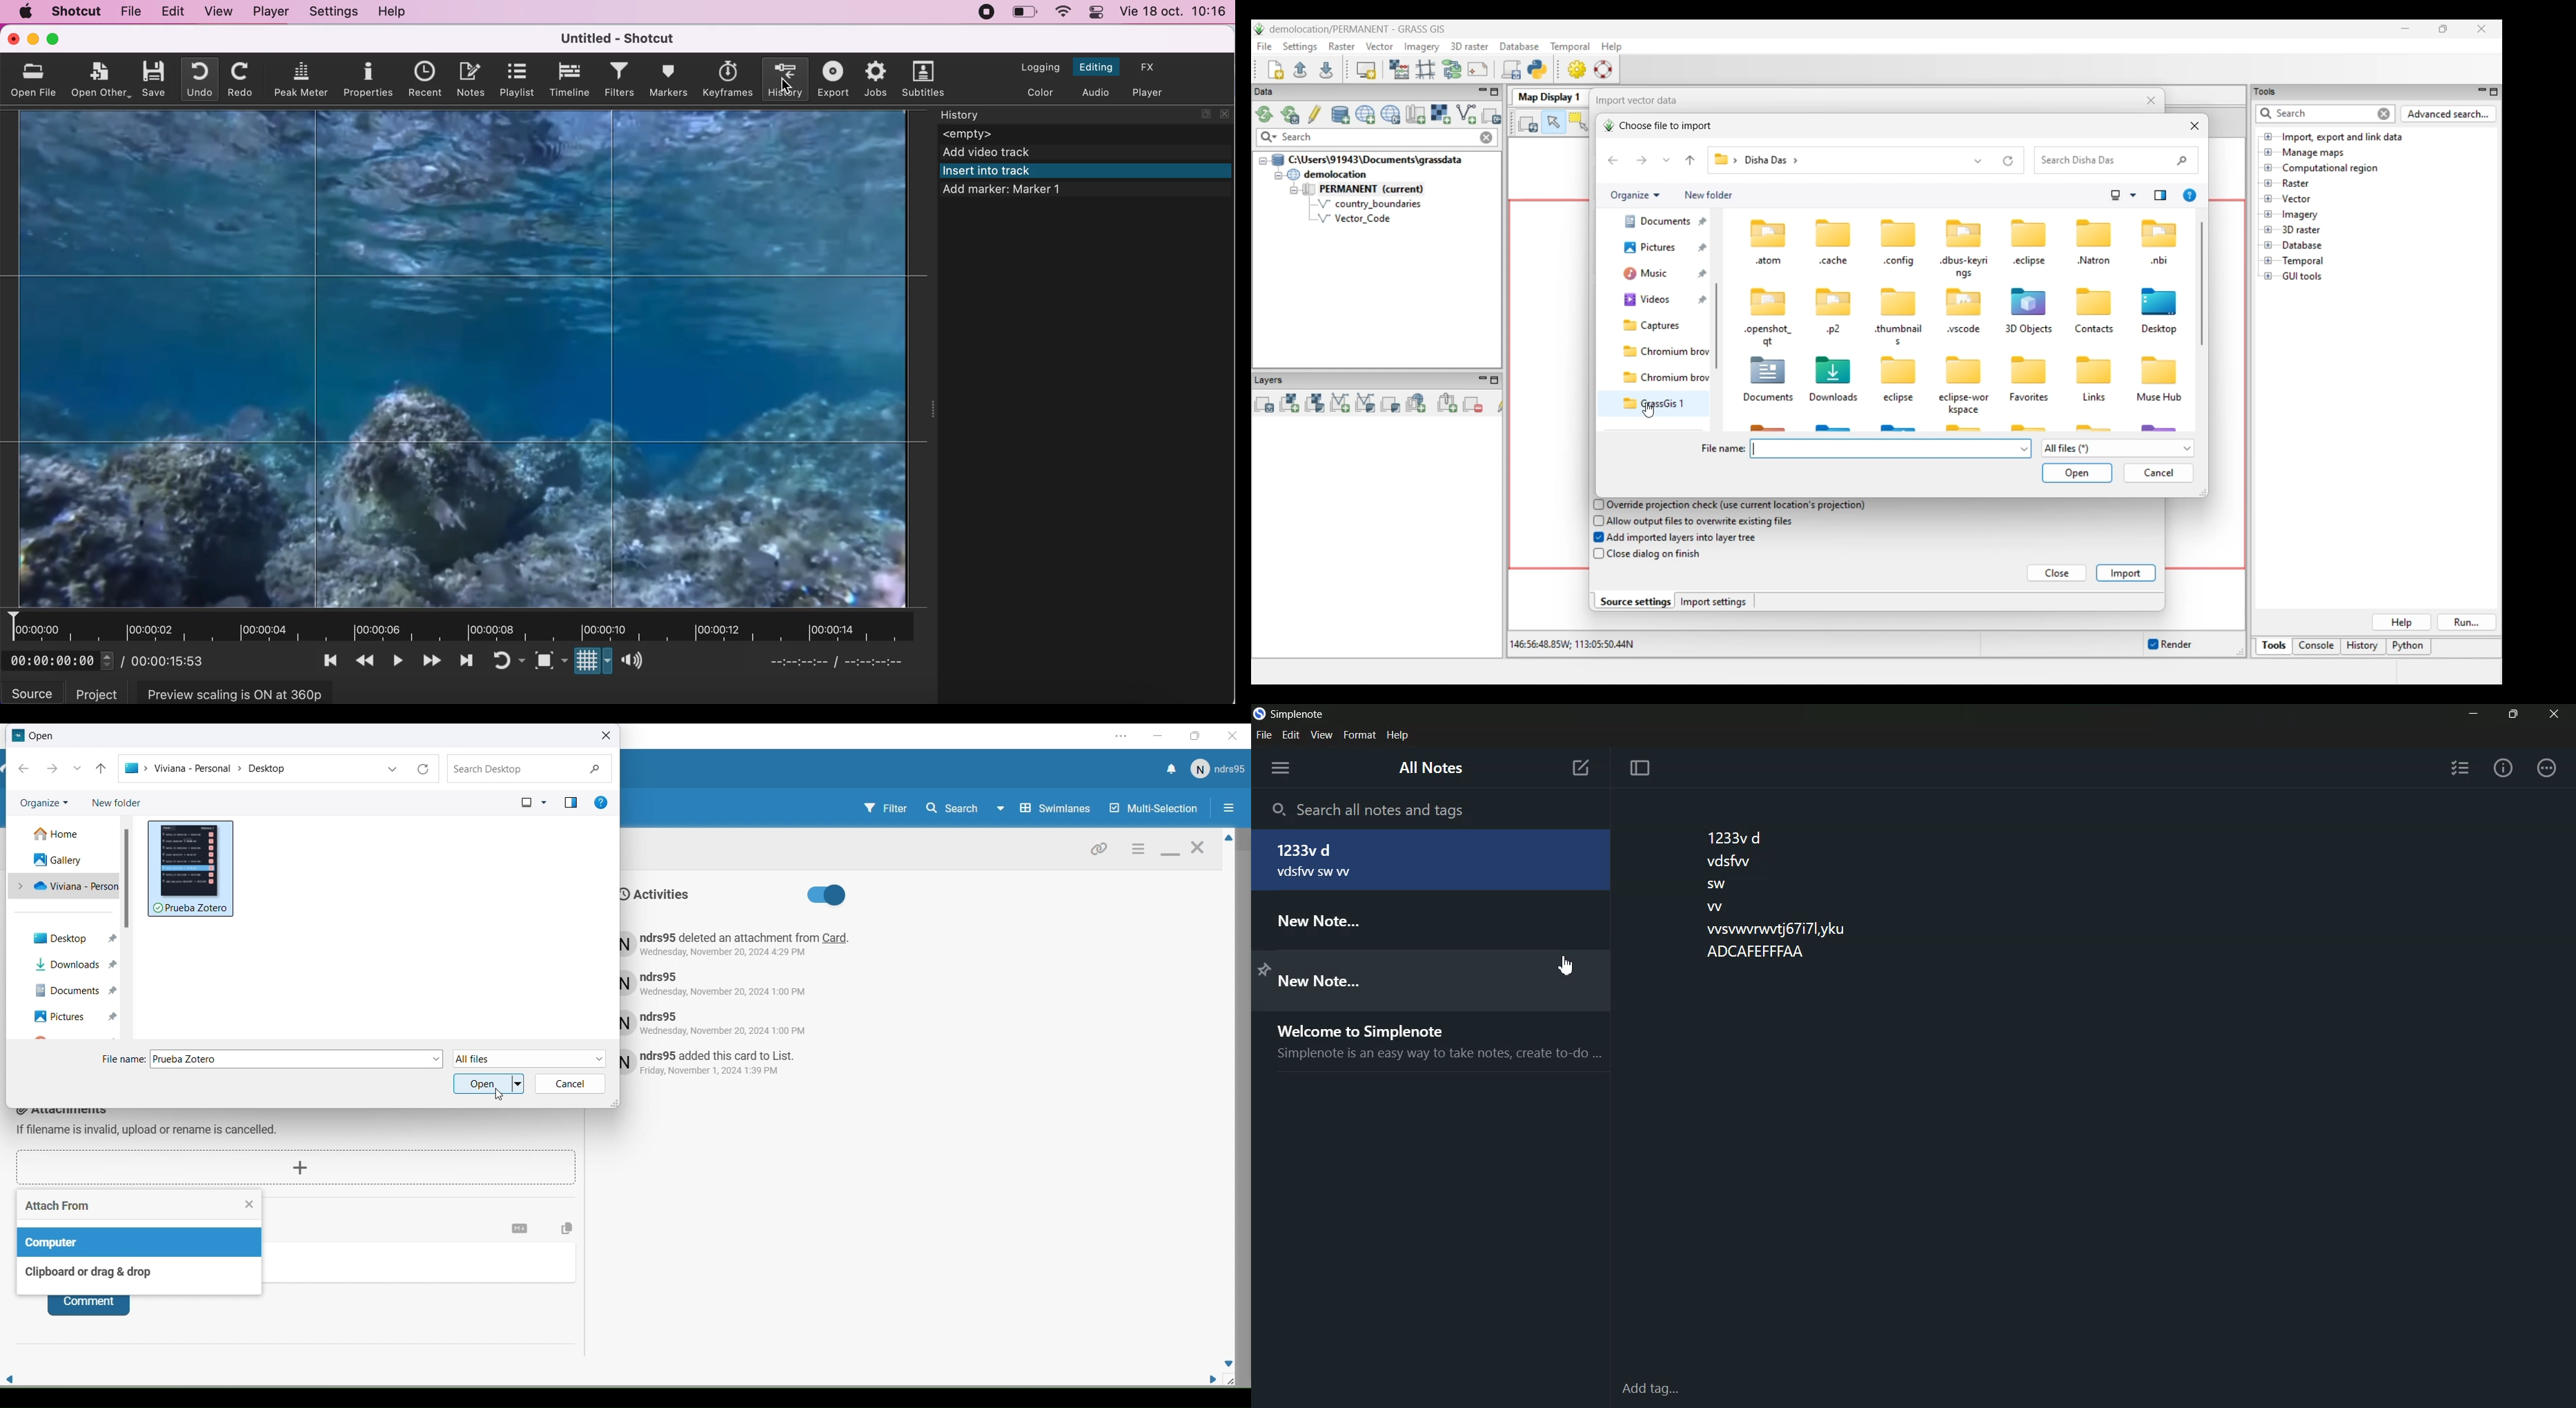 Image resolution: width=2576 pixels, height=1428 pixels. I want to click on Open, so click(43, 737).